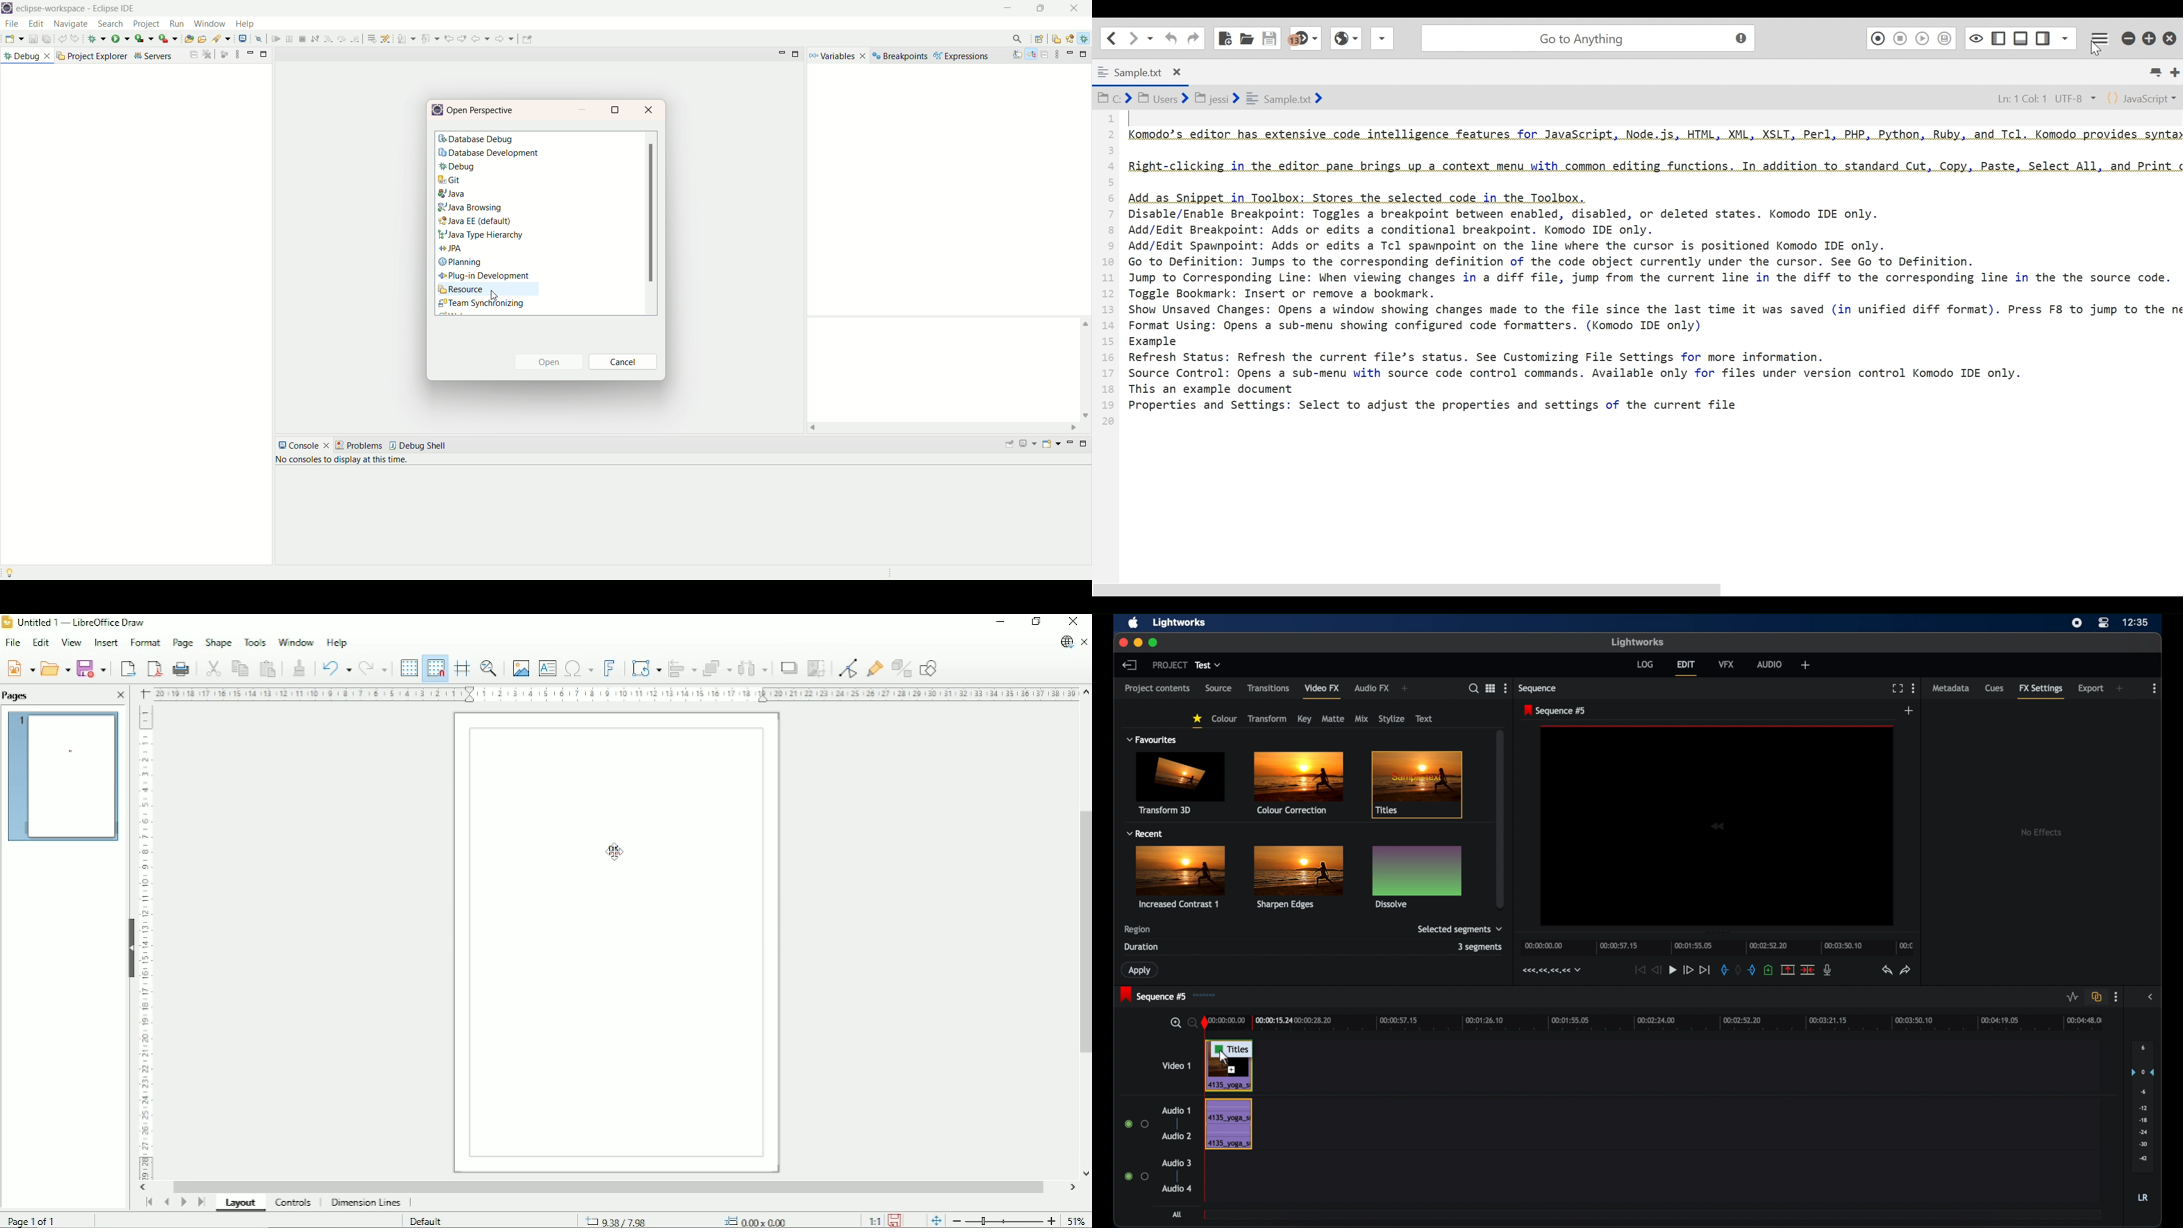  I want to click on close, so click(1122, 642).